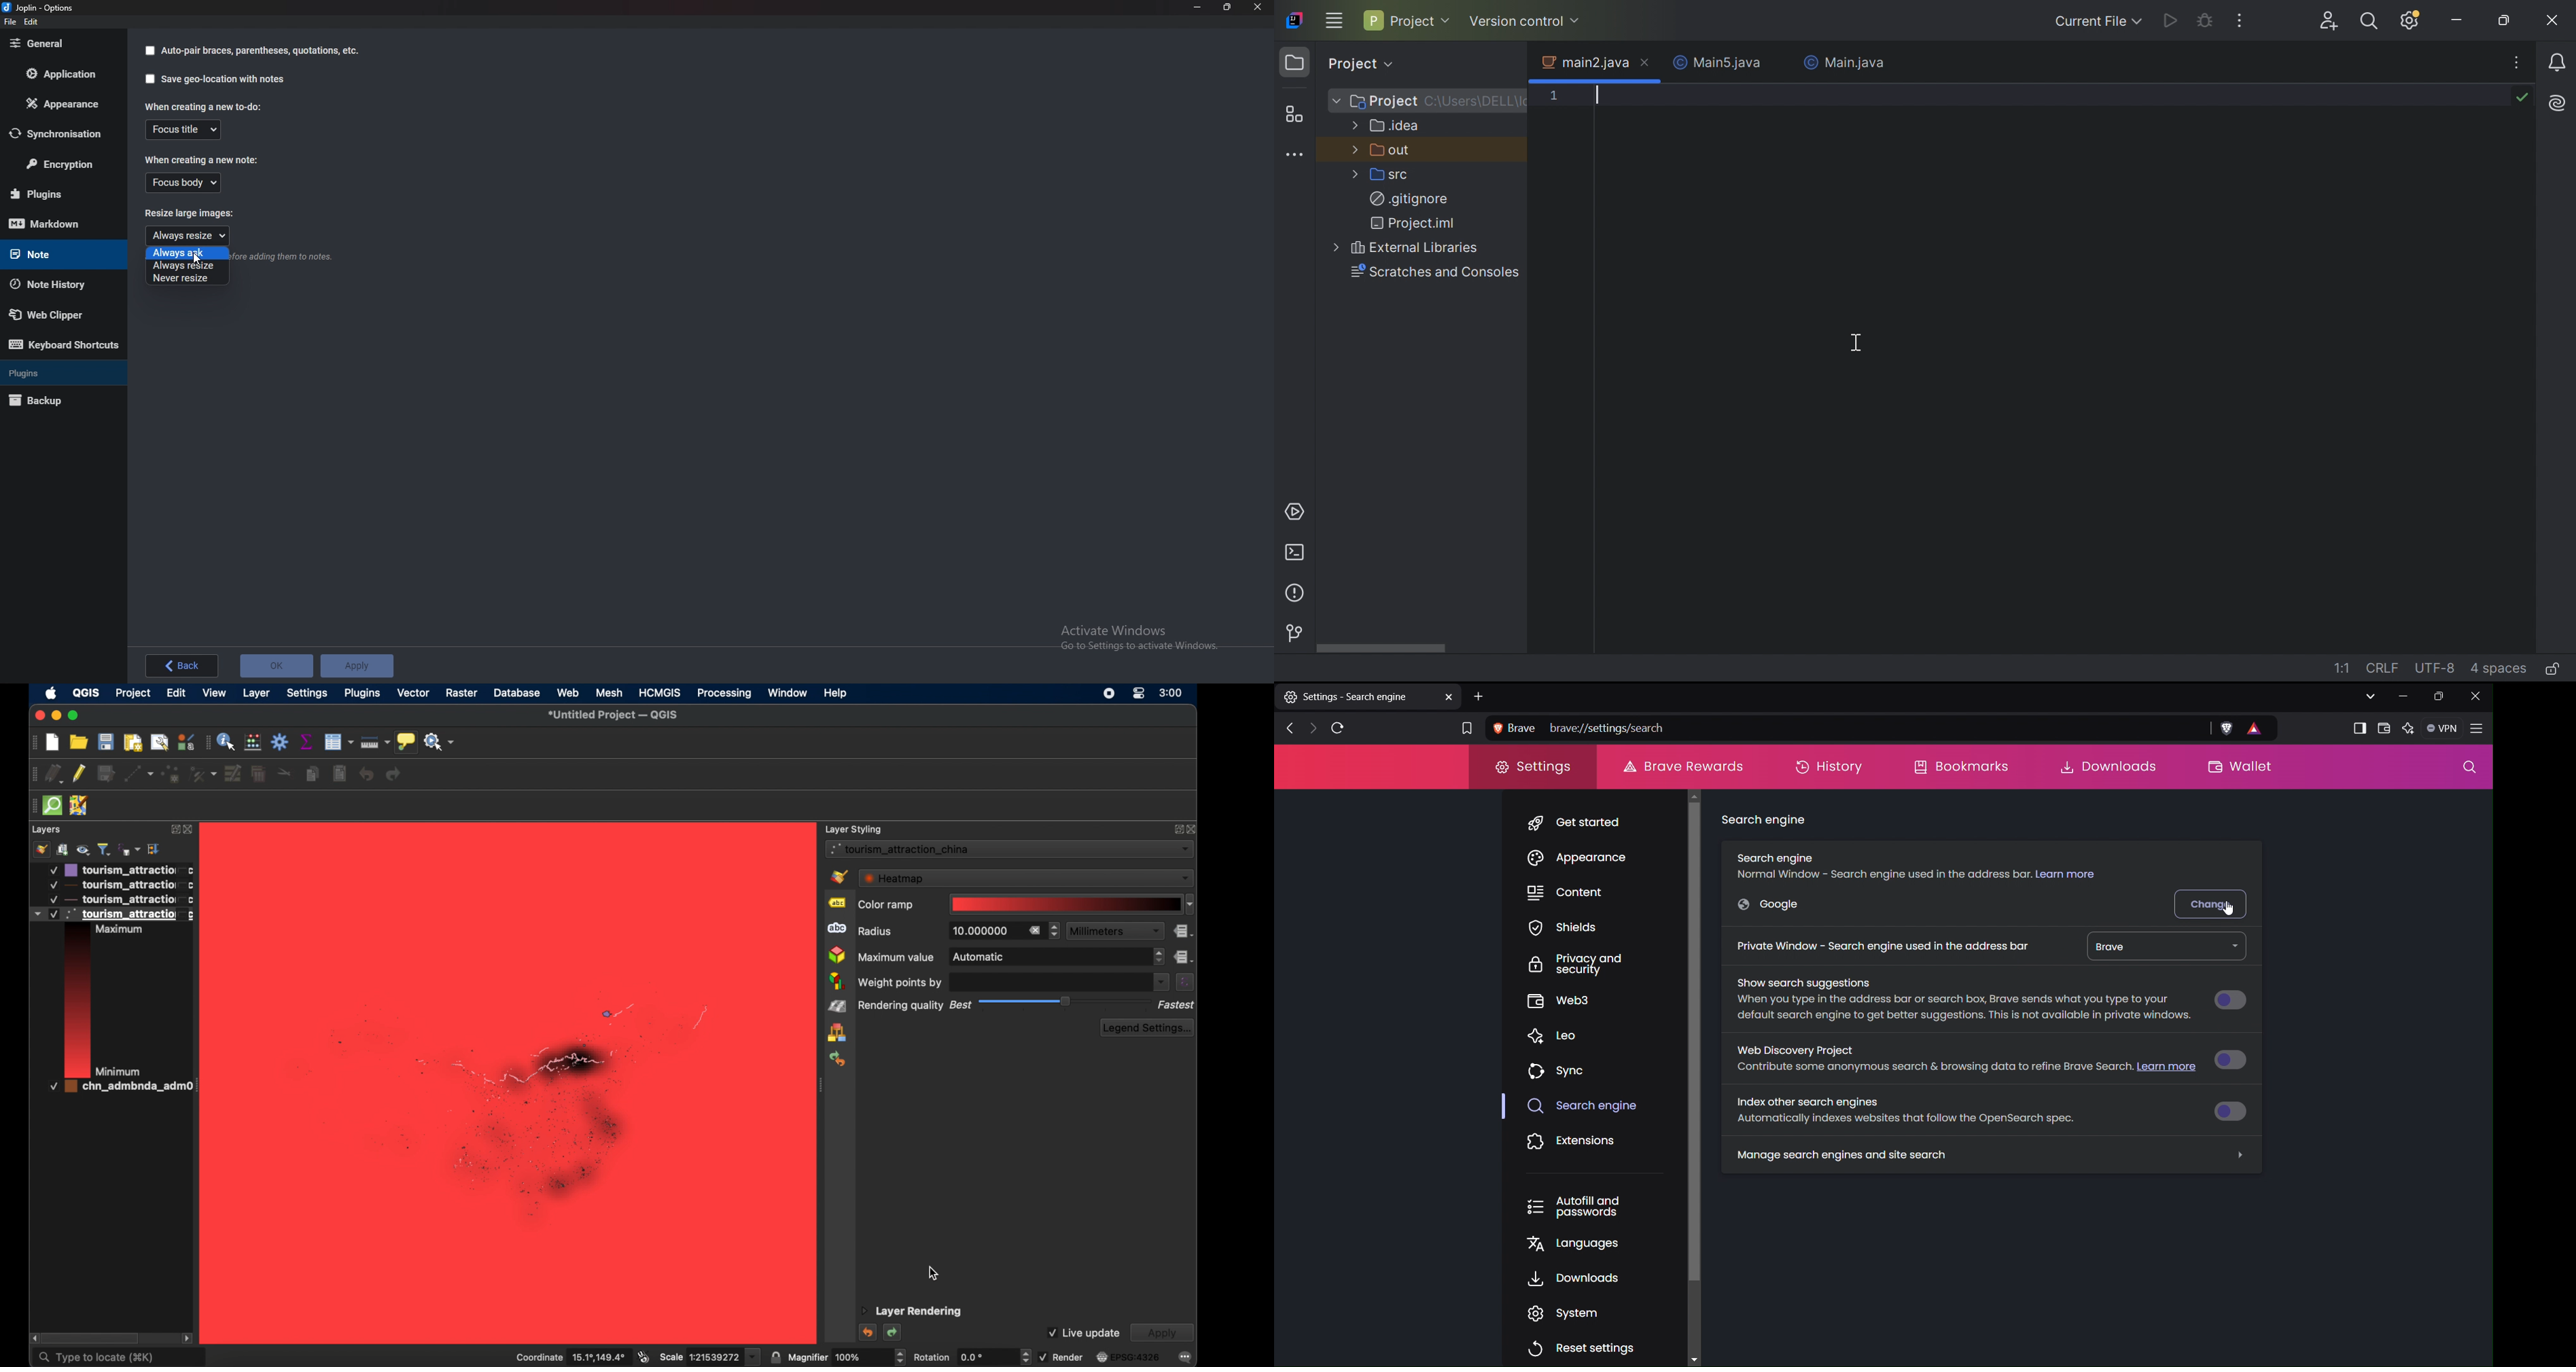 The width and height of the screenshot is (2576, 1372). I want to click on minimum, so click(122, 1071).